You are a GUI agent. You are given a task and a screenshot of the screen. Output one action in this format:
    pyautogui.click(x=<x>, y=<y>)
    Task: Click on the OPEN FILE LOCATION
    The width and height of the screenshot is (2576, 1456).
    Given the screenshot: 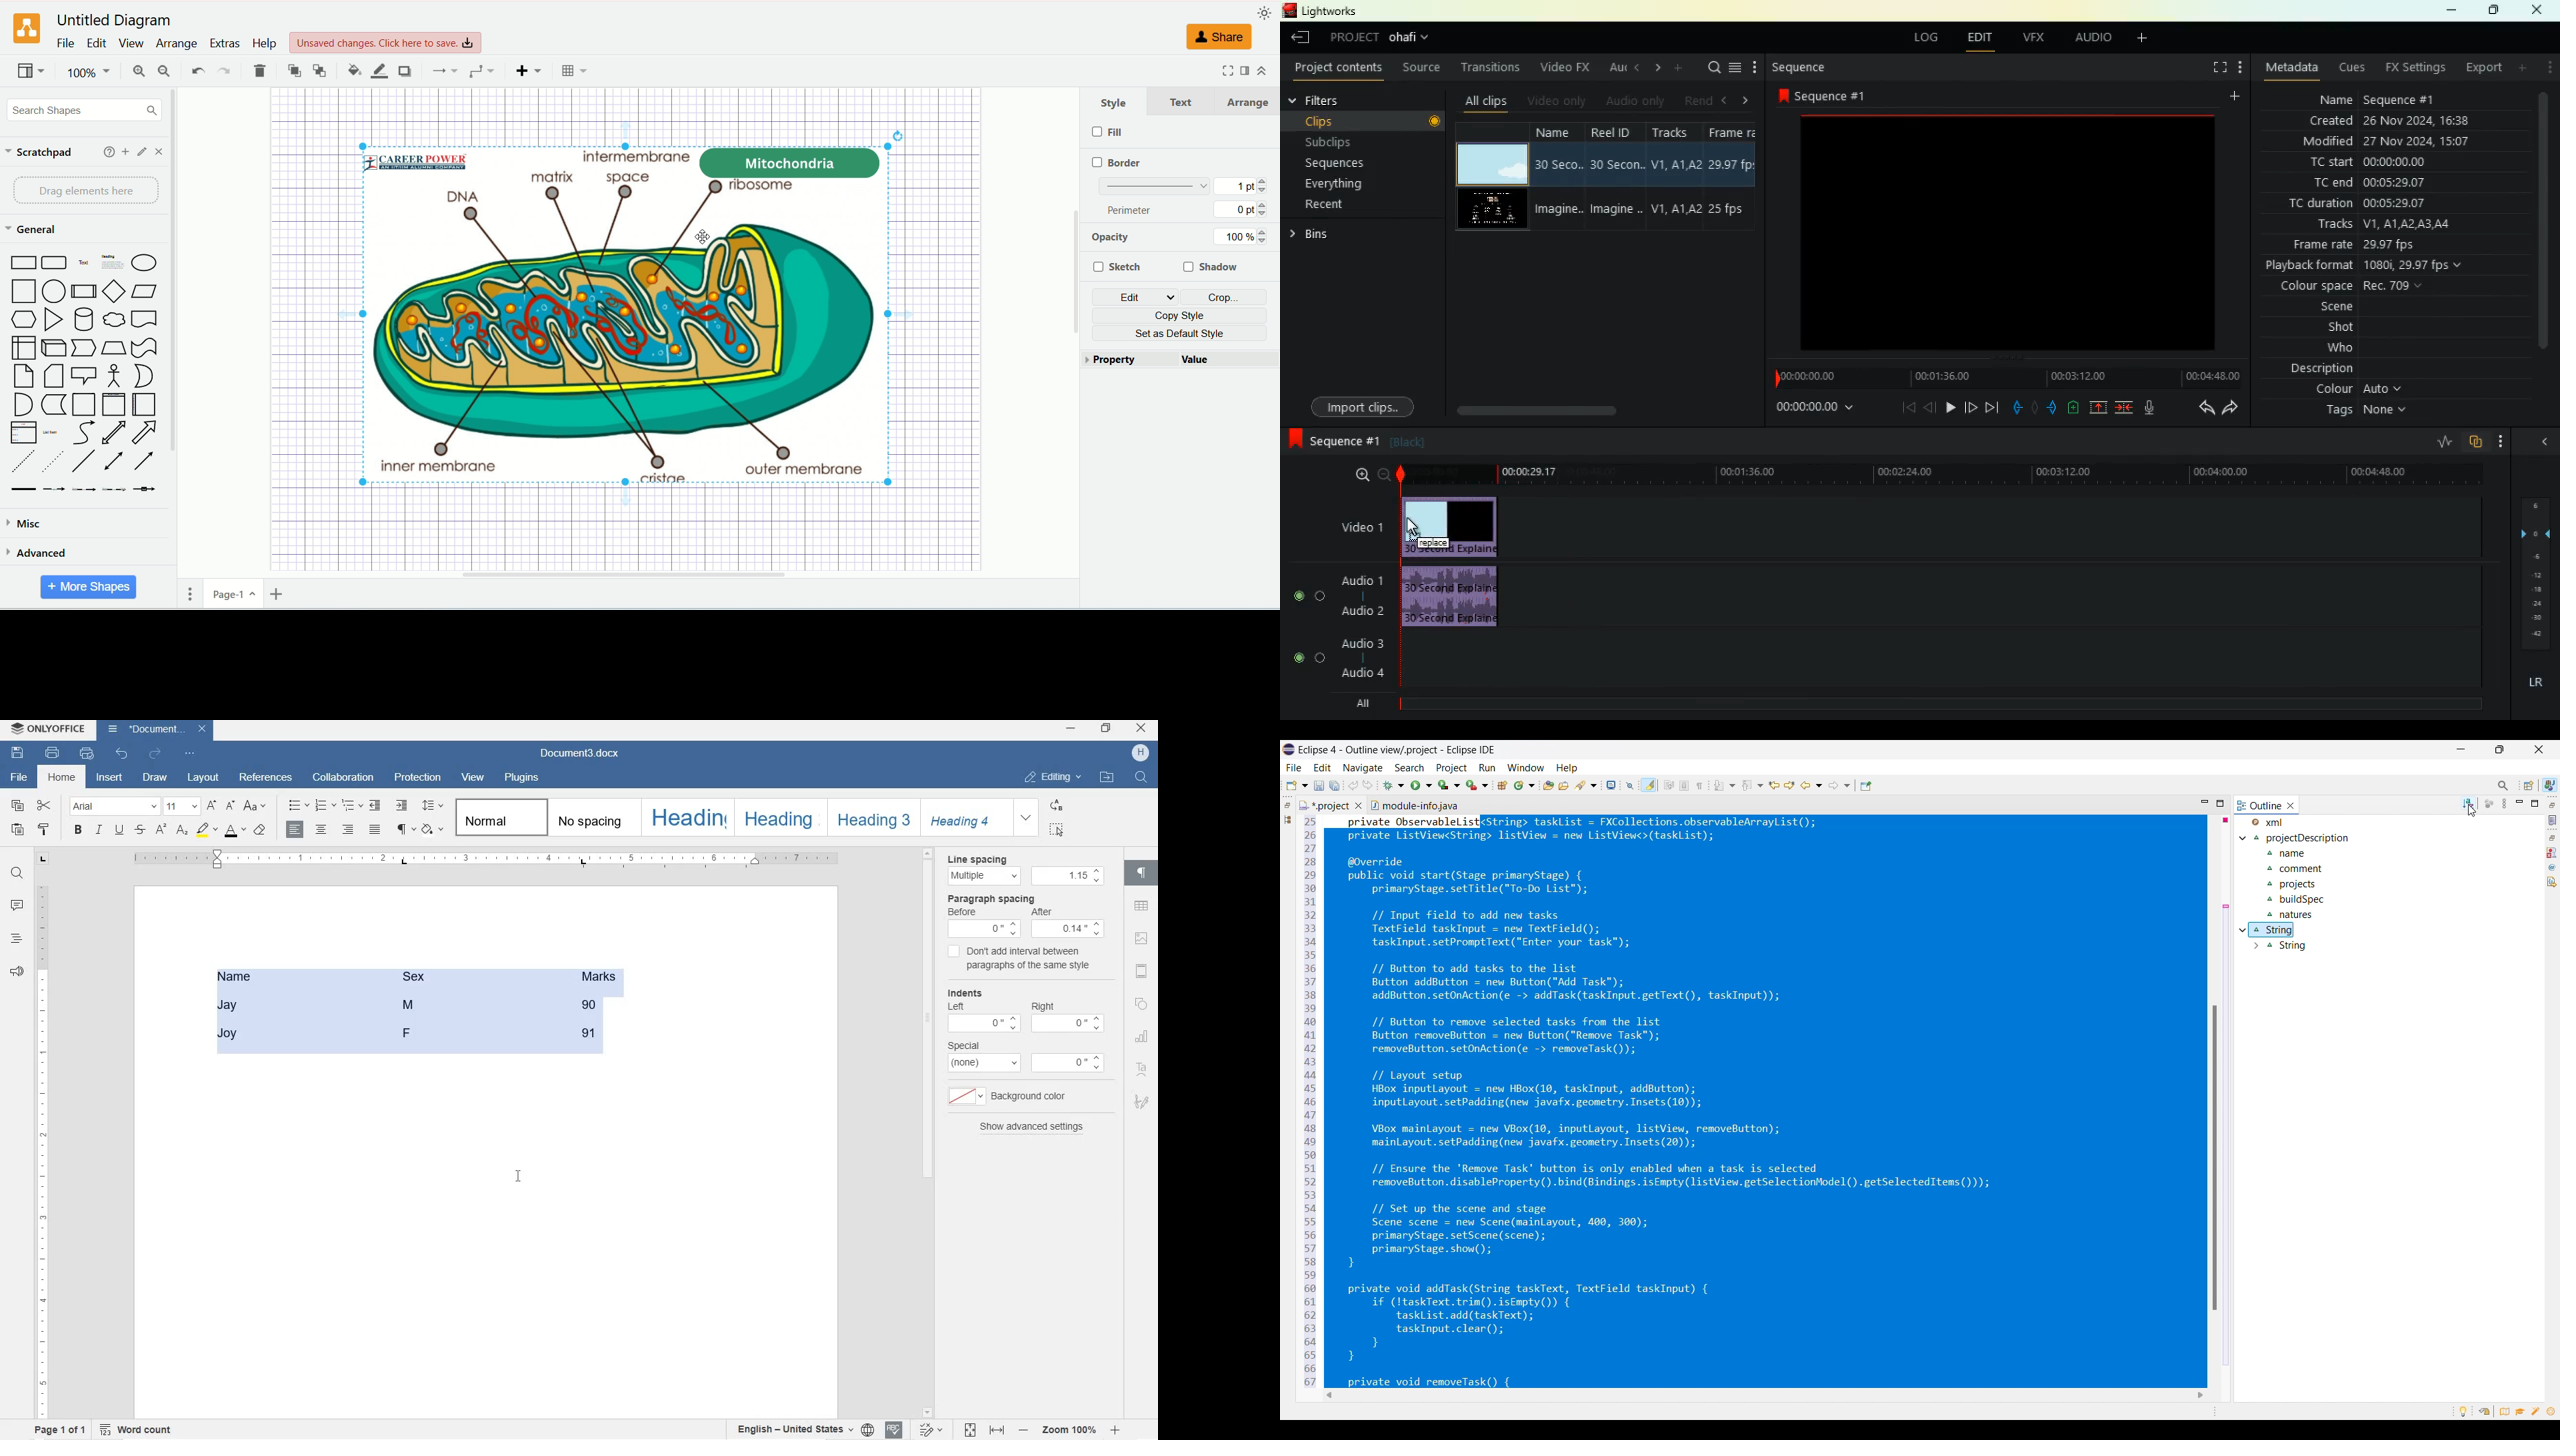 What is the action you would take?
    pyautogui.click(x=1106, y=778)
    